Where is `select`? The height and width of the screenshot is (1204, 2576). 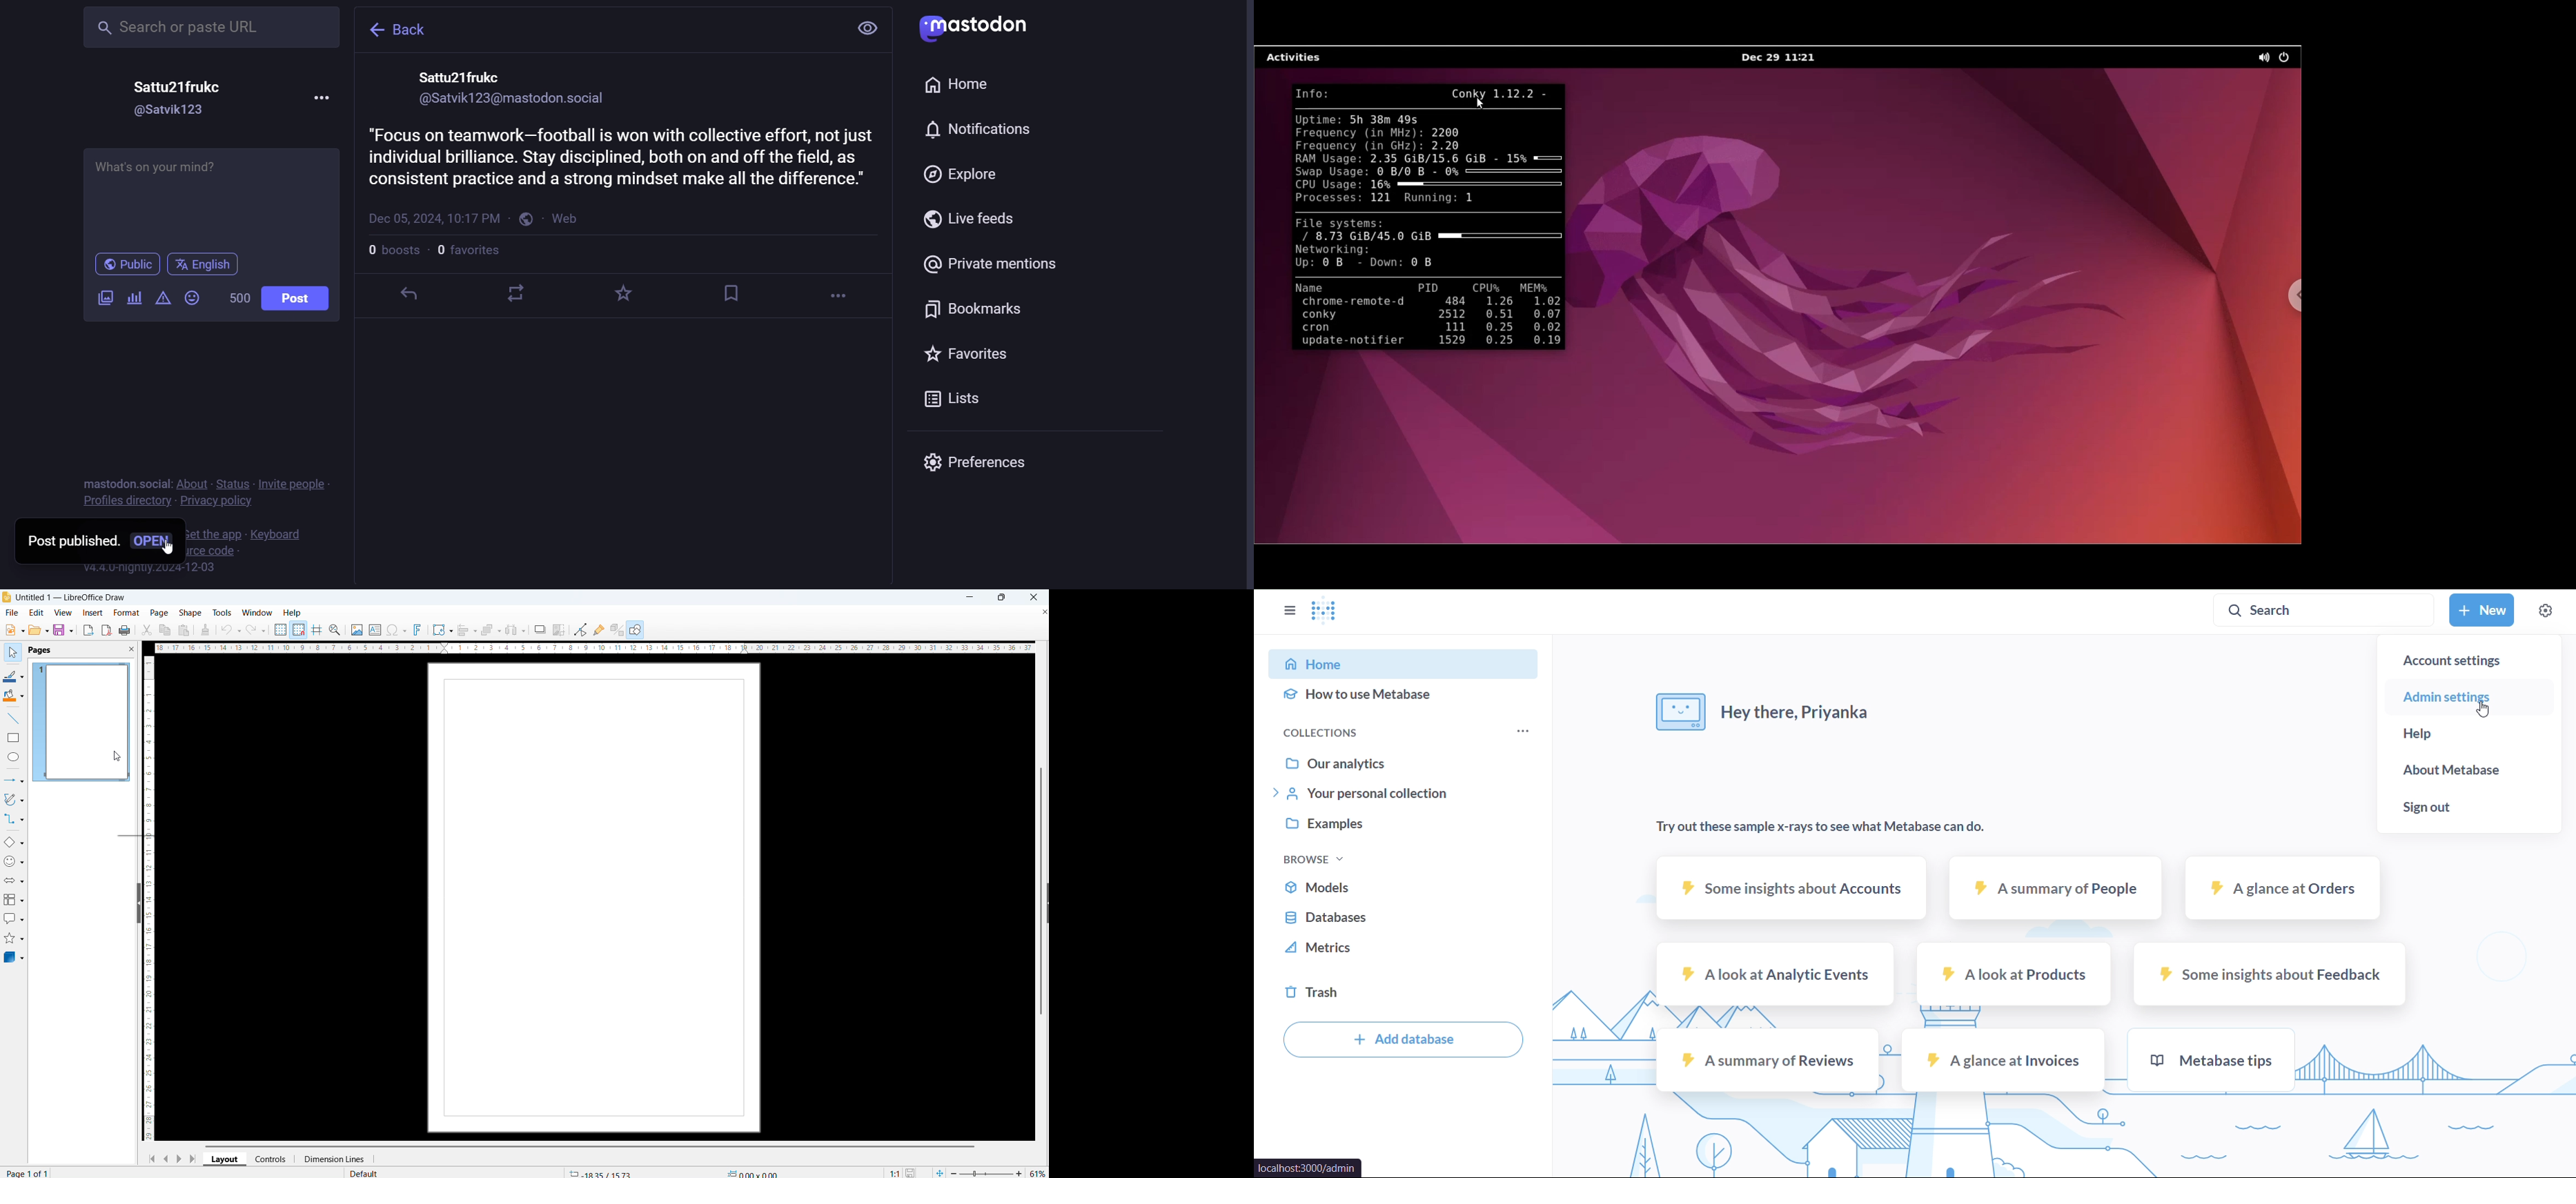 select is located at coordinates (12, 653).